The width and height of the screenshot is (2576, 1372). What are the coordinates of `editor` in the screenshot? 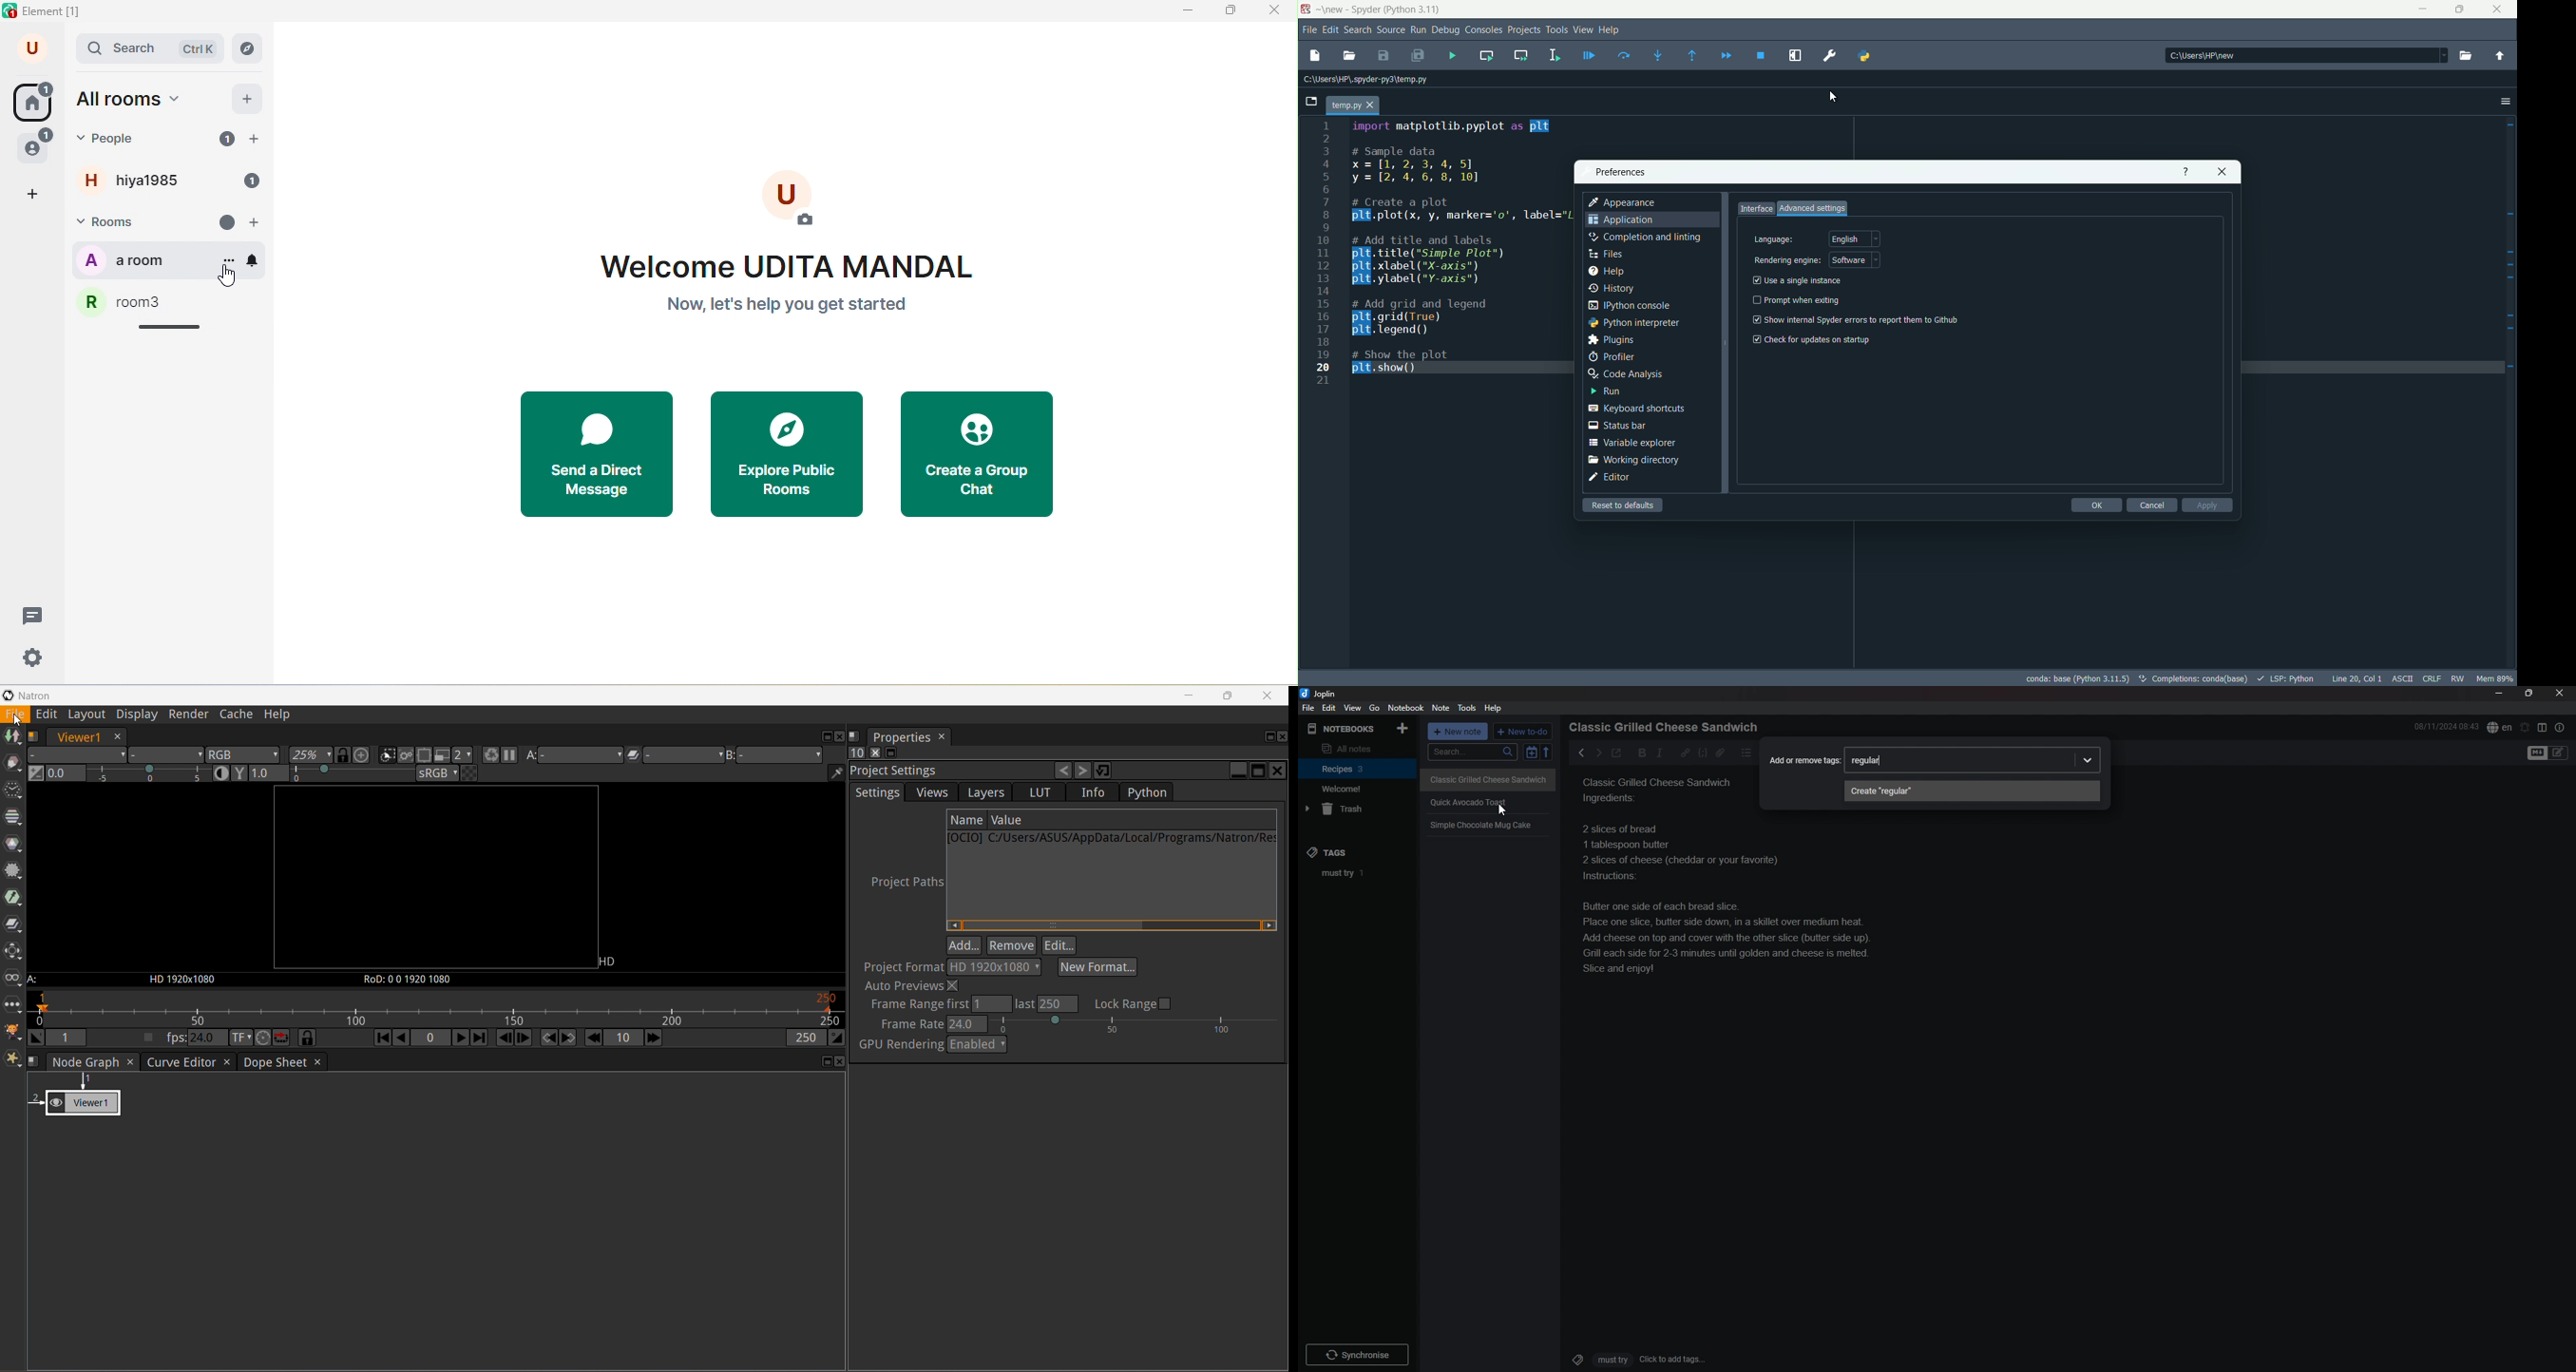 It's located at (1609, 477).